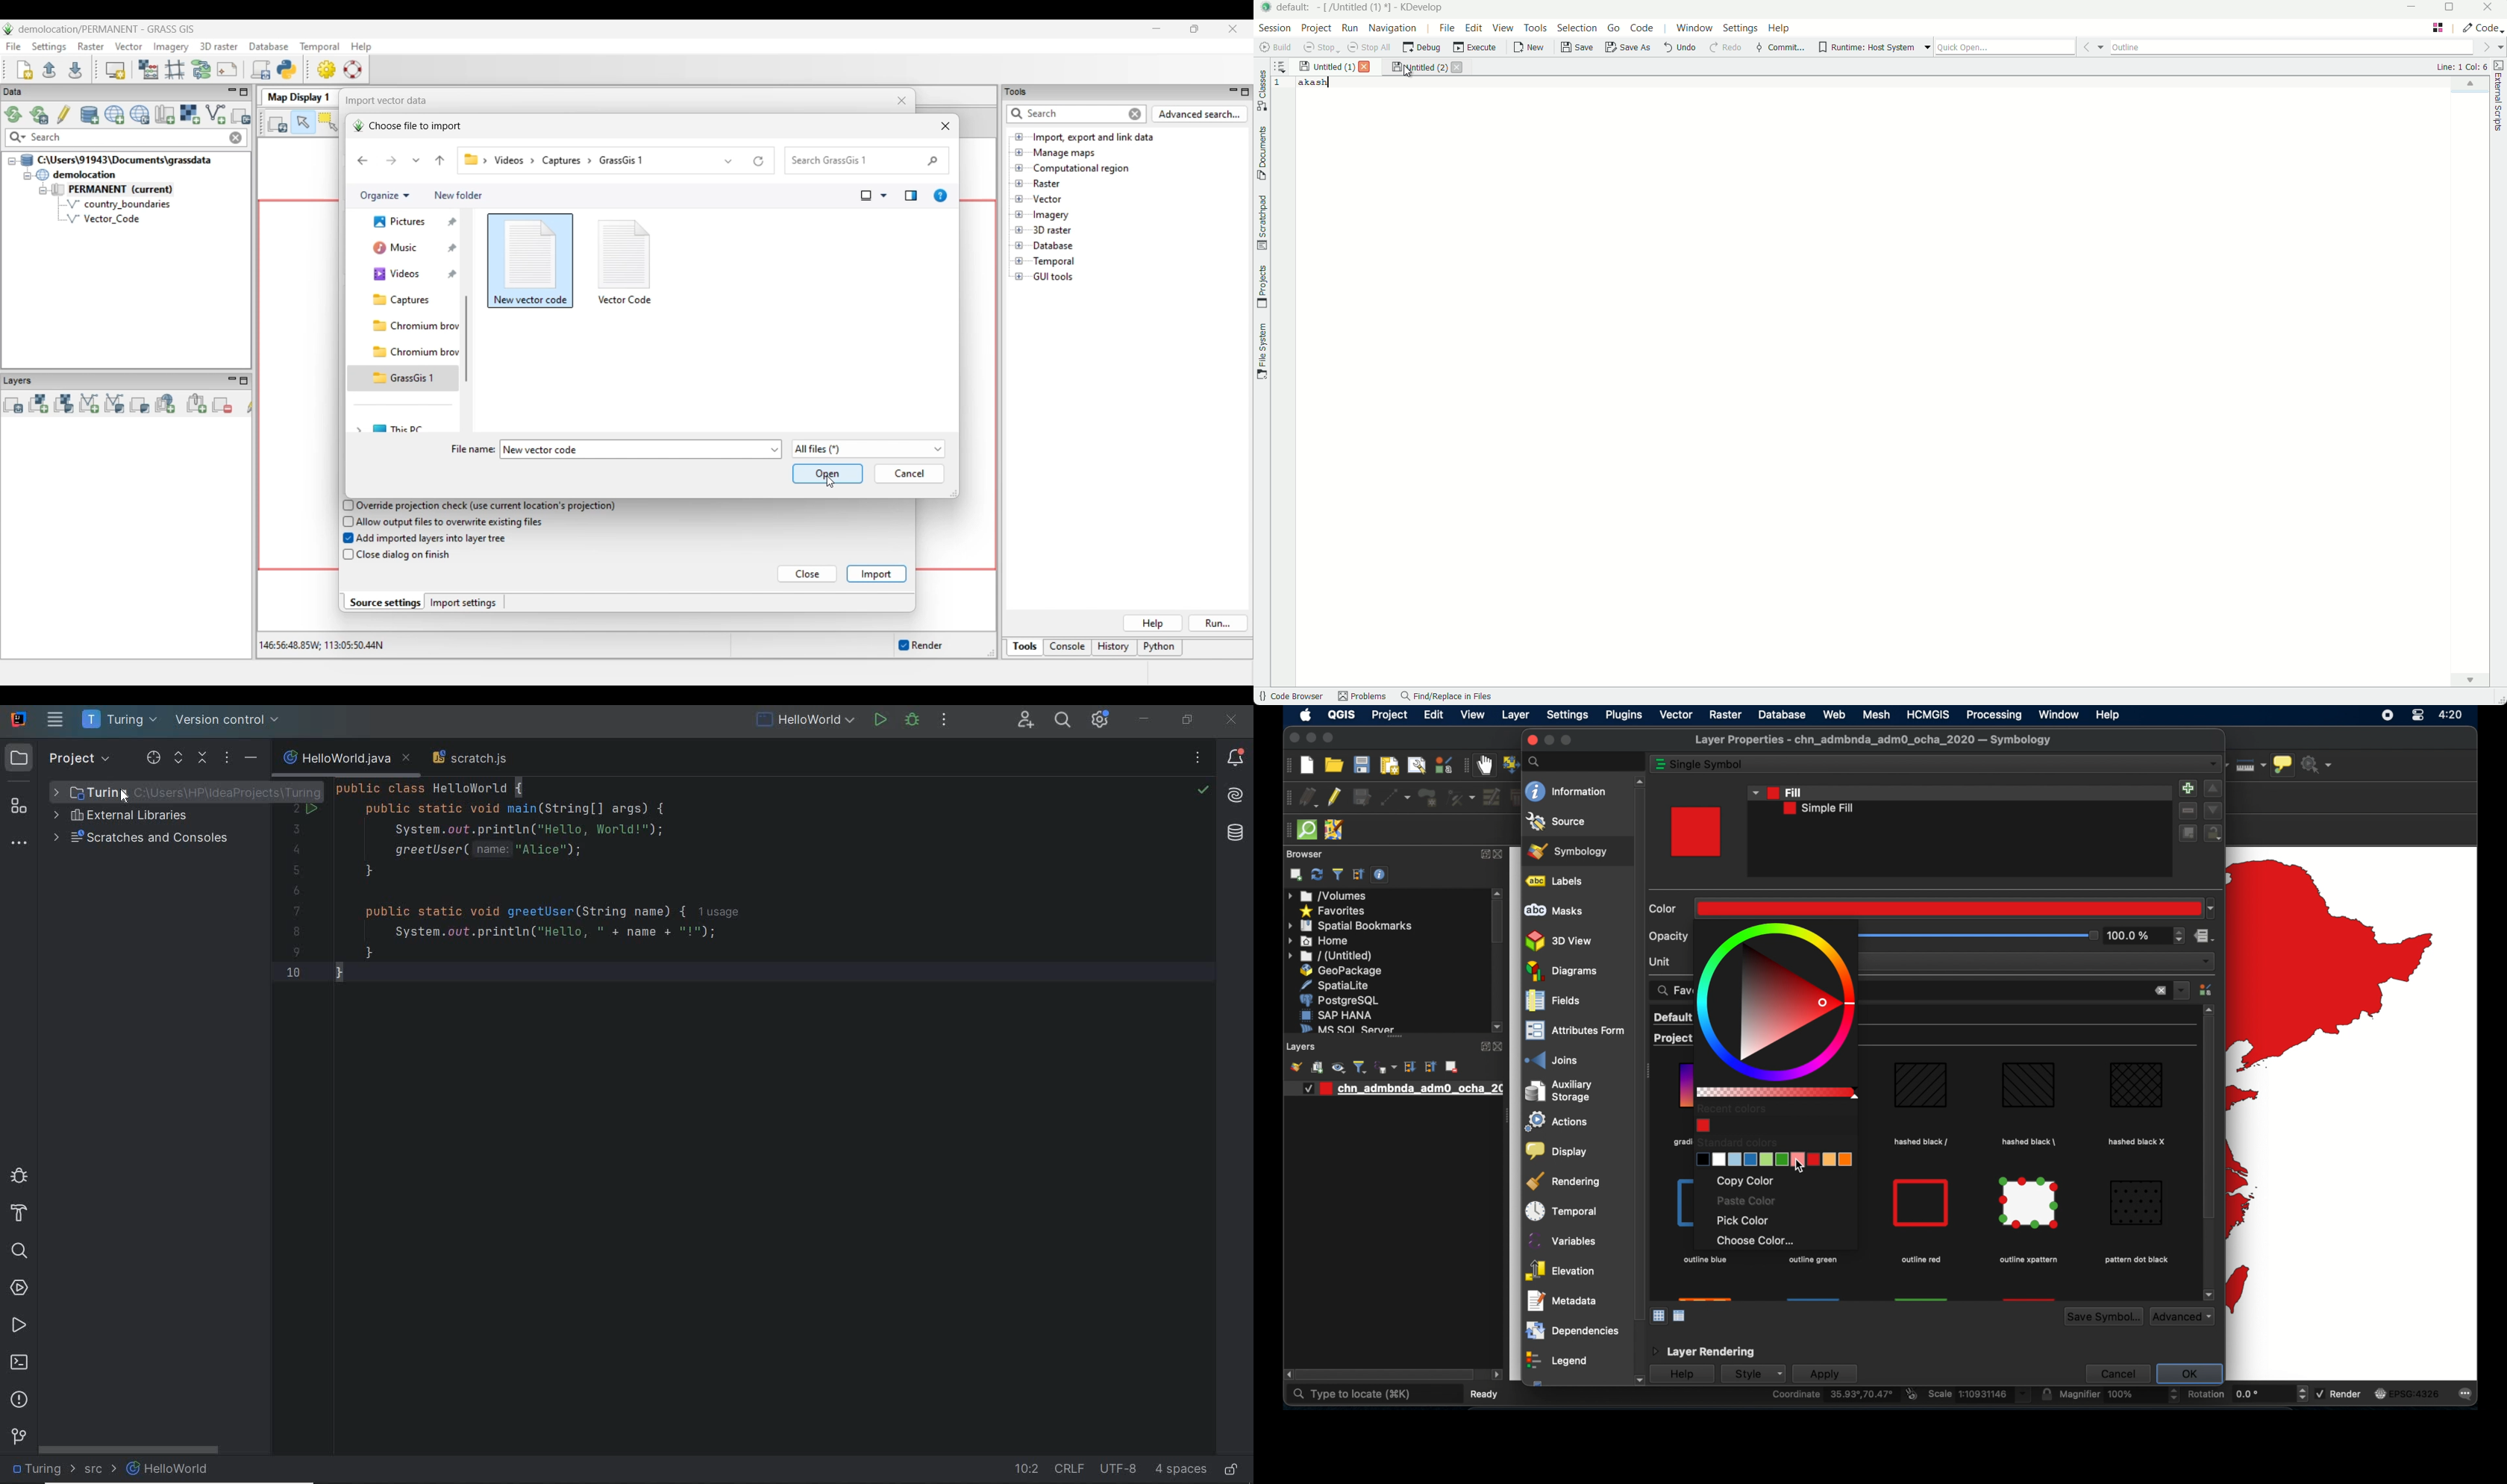 The width and height of the screenshot is (2520, 1484). I want to click on digitize with segment, so click(1396, 798).